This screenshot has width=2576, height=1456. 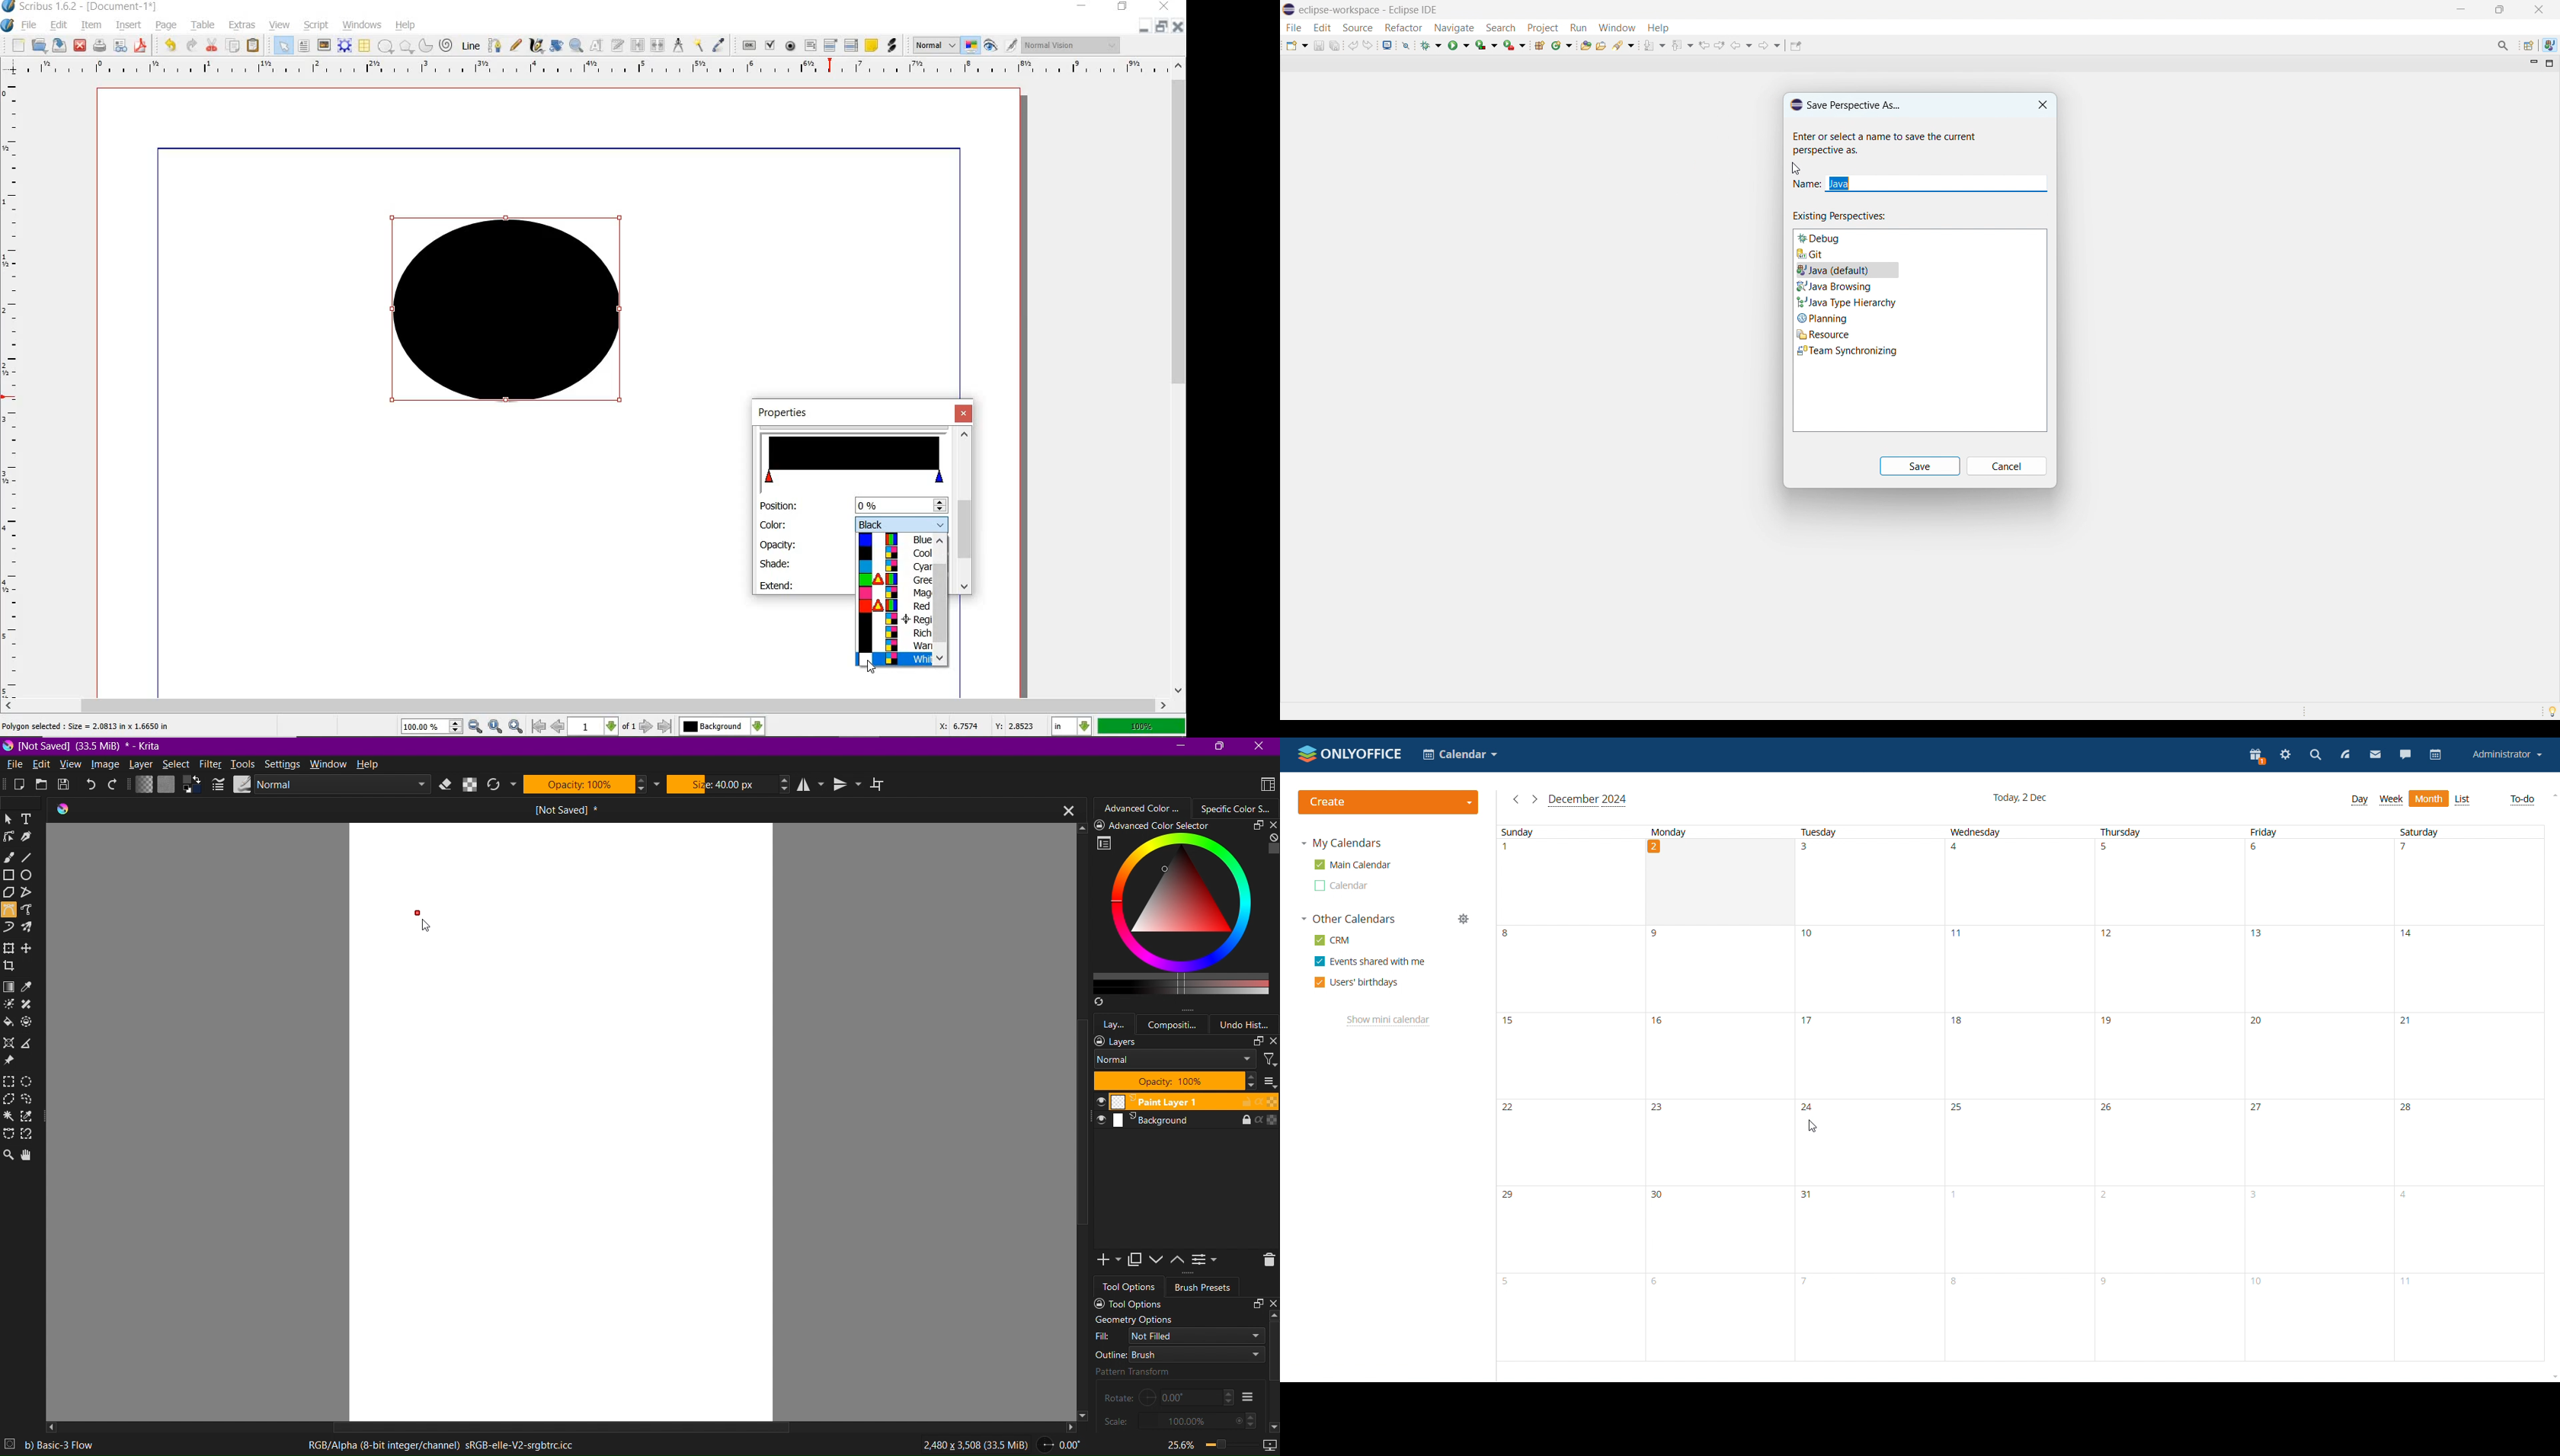 I want to click on select current unit, so click(x=1072, y=725).